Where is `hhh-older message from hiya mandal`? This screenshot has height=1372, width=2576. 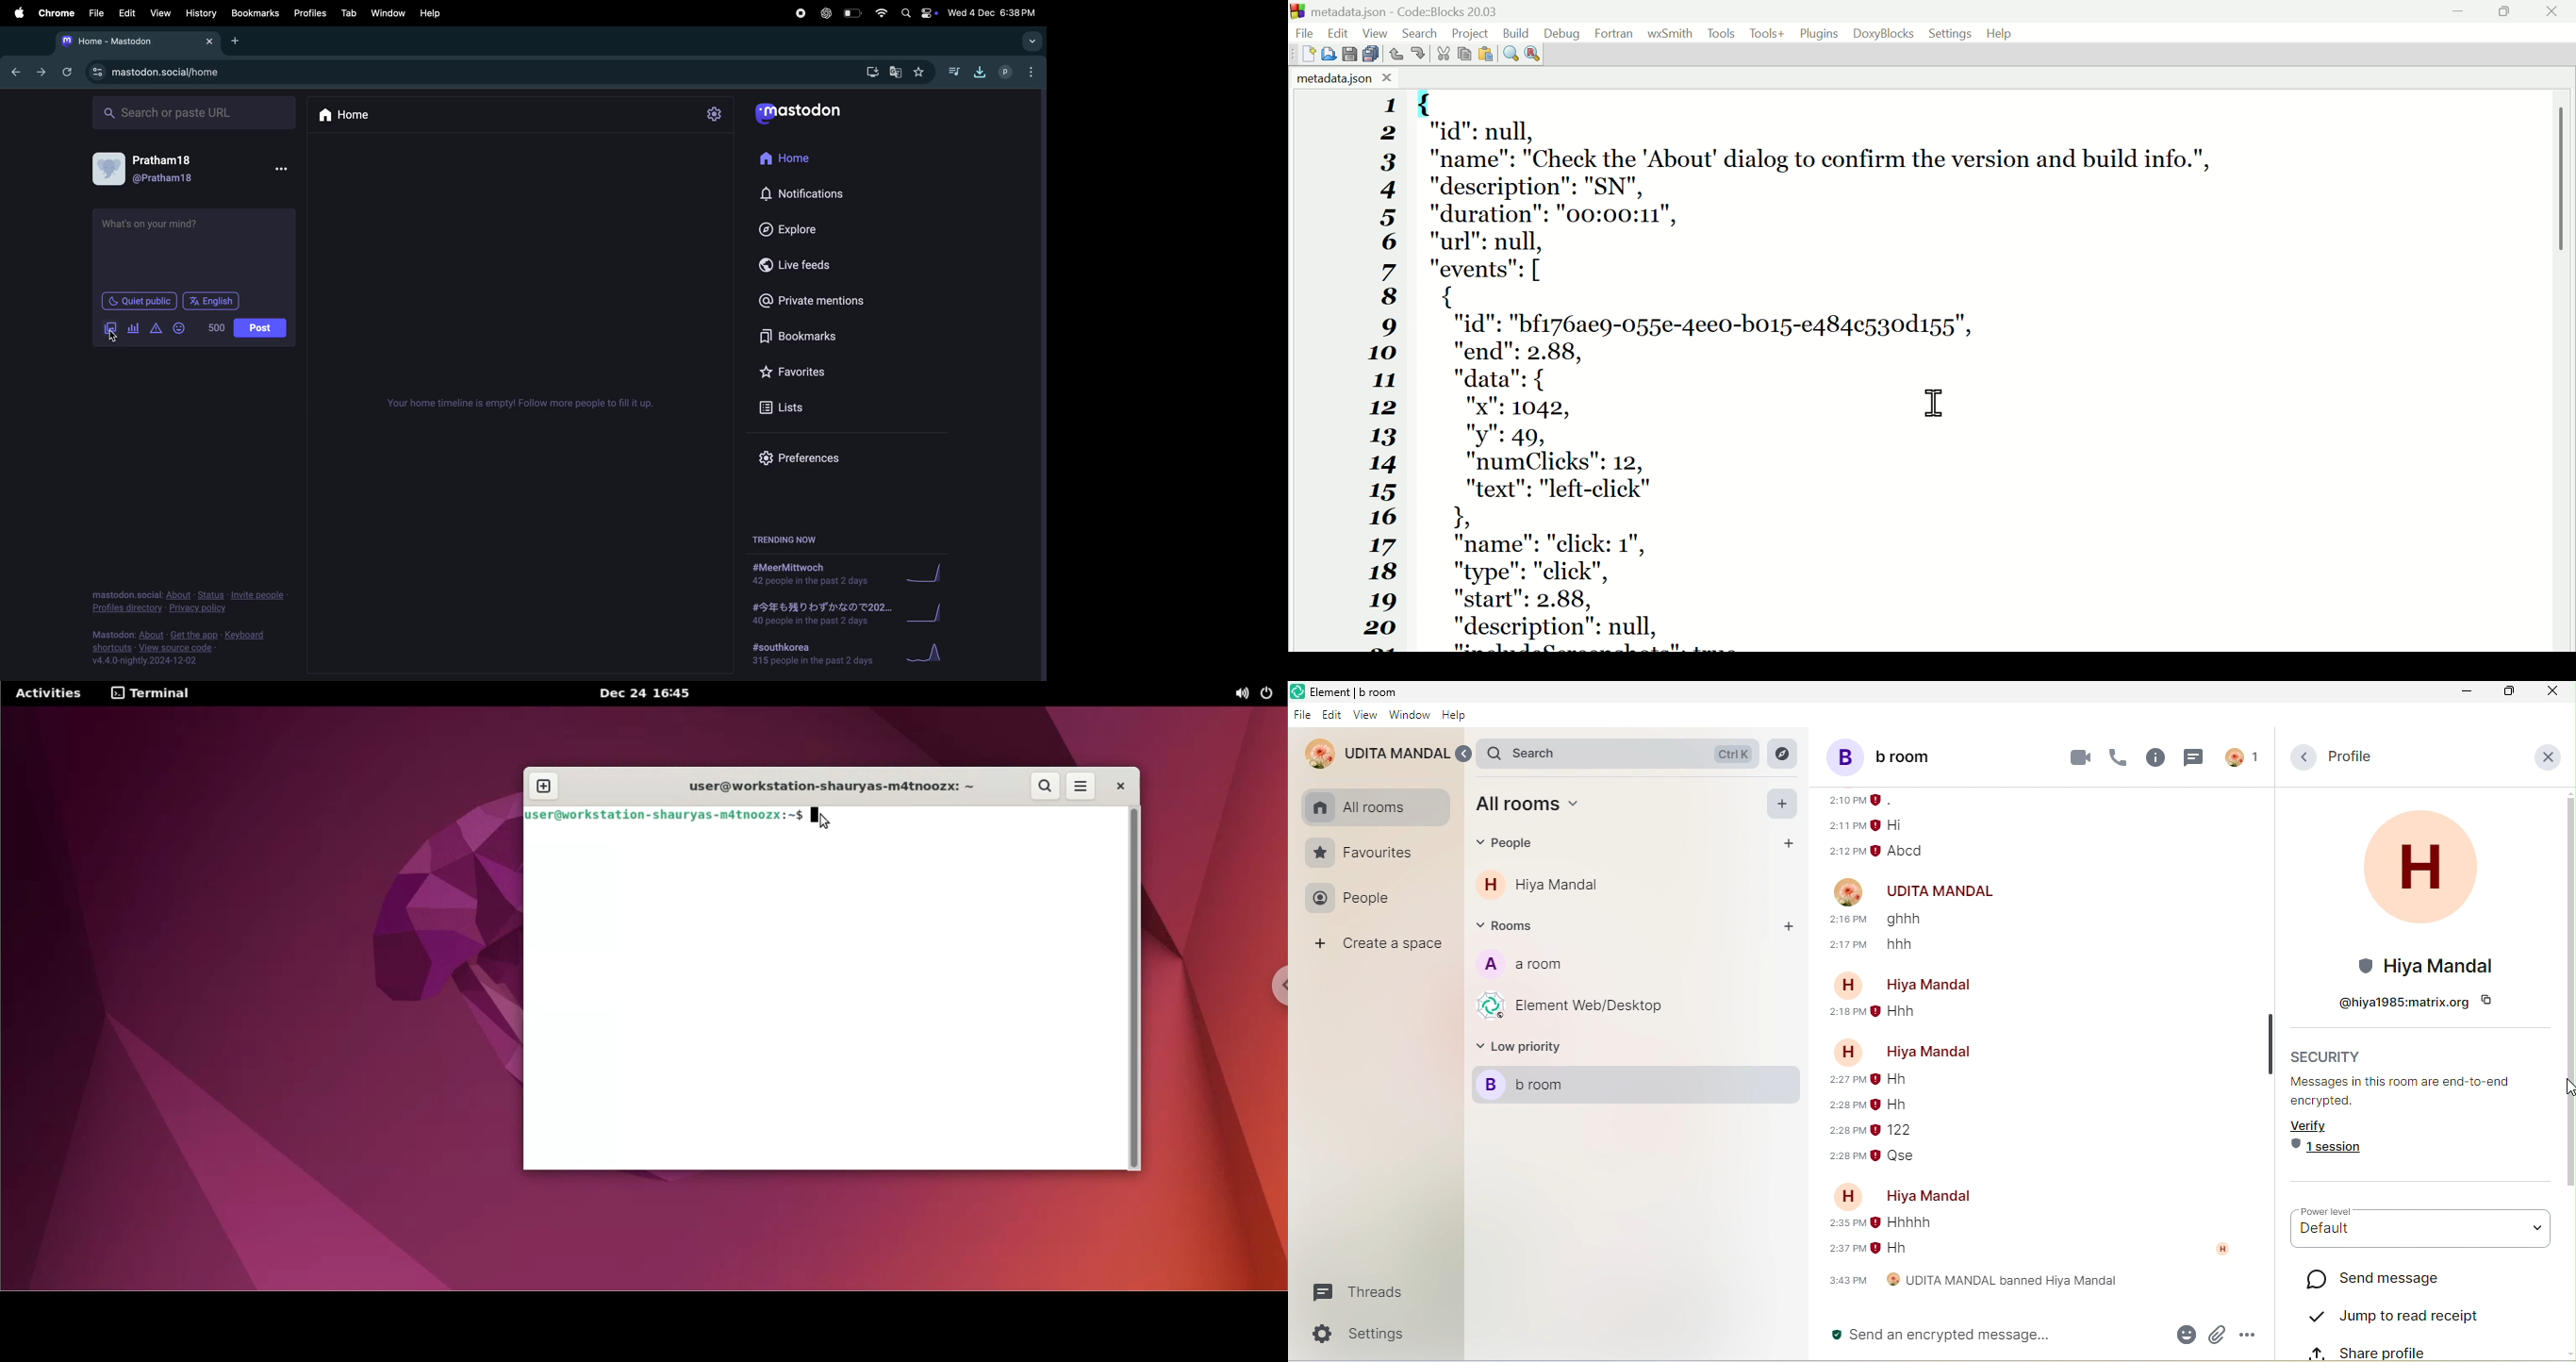 hhh-older message from hiya mandal is located at coordinates (1903, 1015).